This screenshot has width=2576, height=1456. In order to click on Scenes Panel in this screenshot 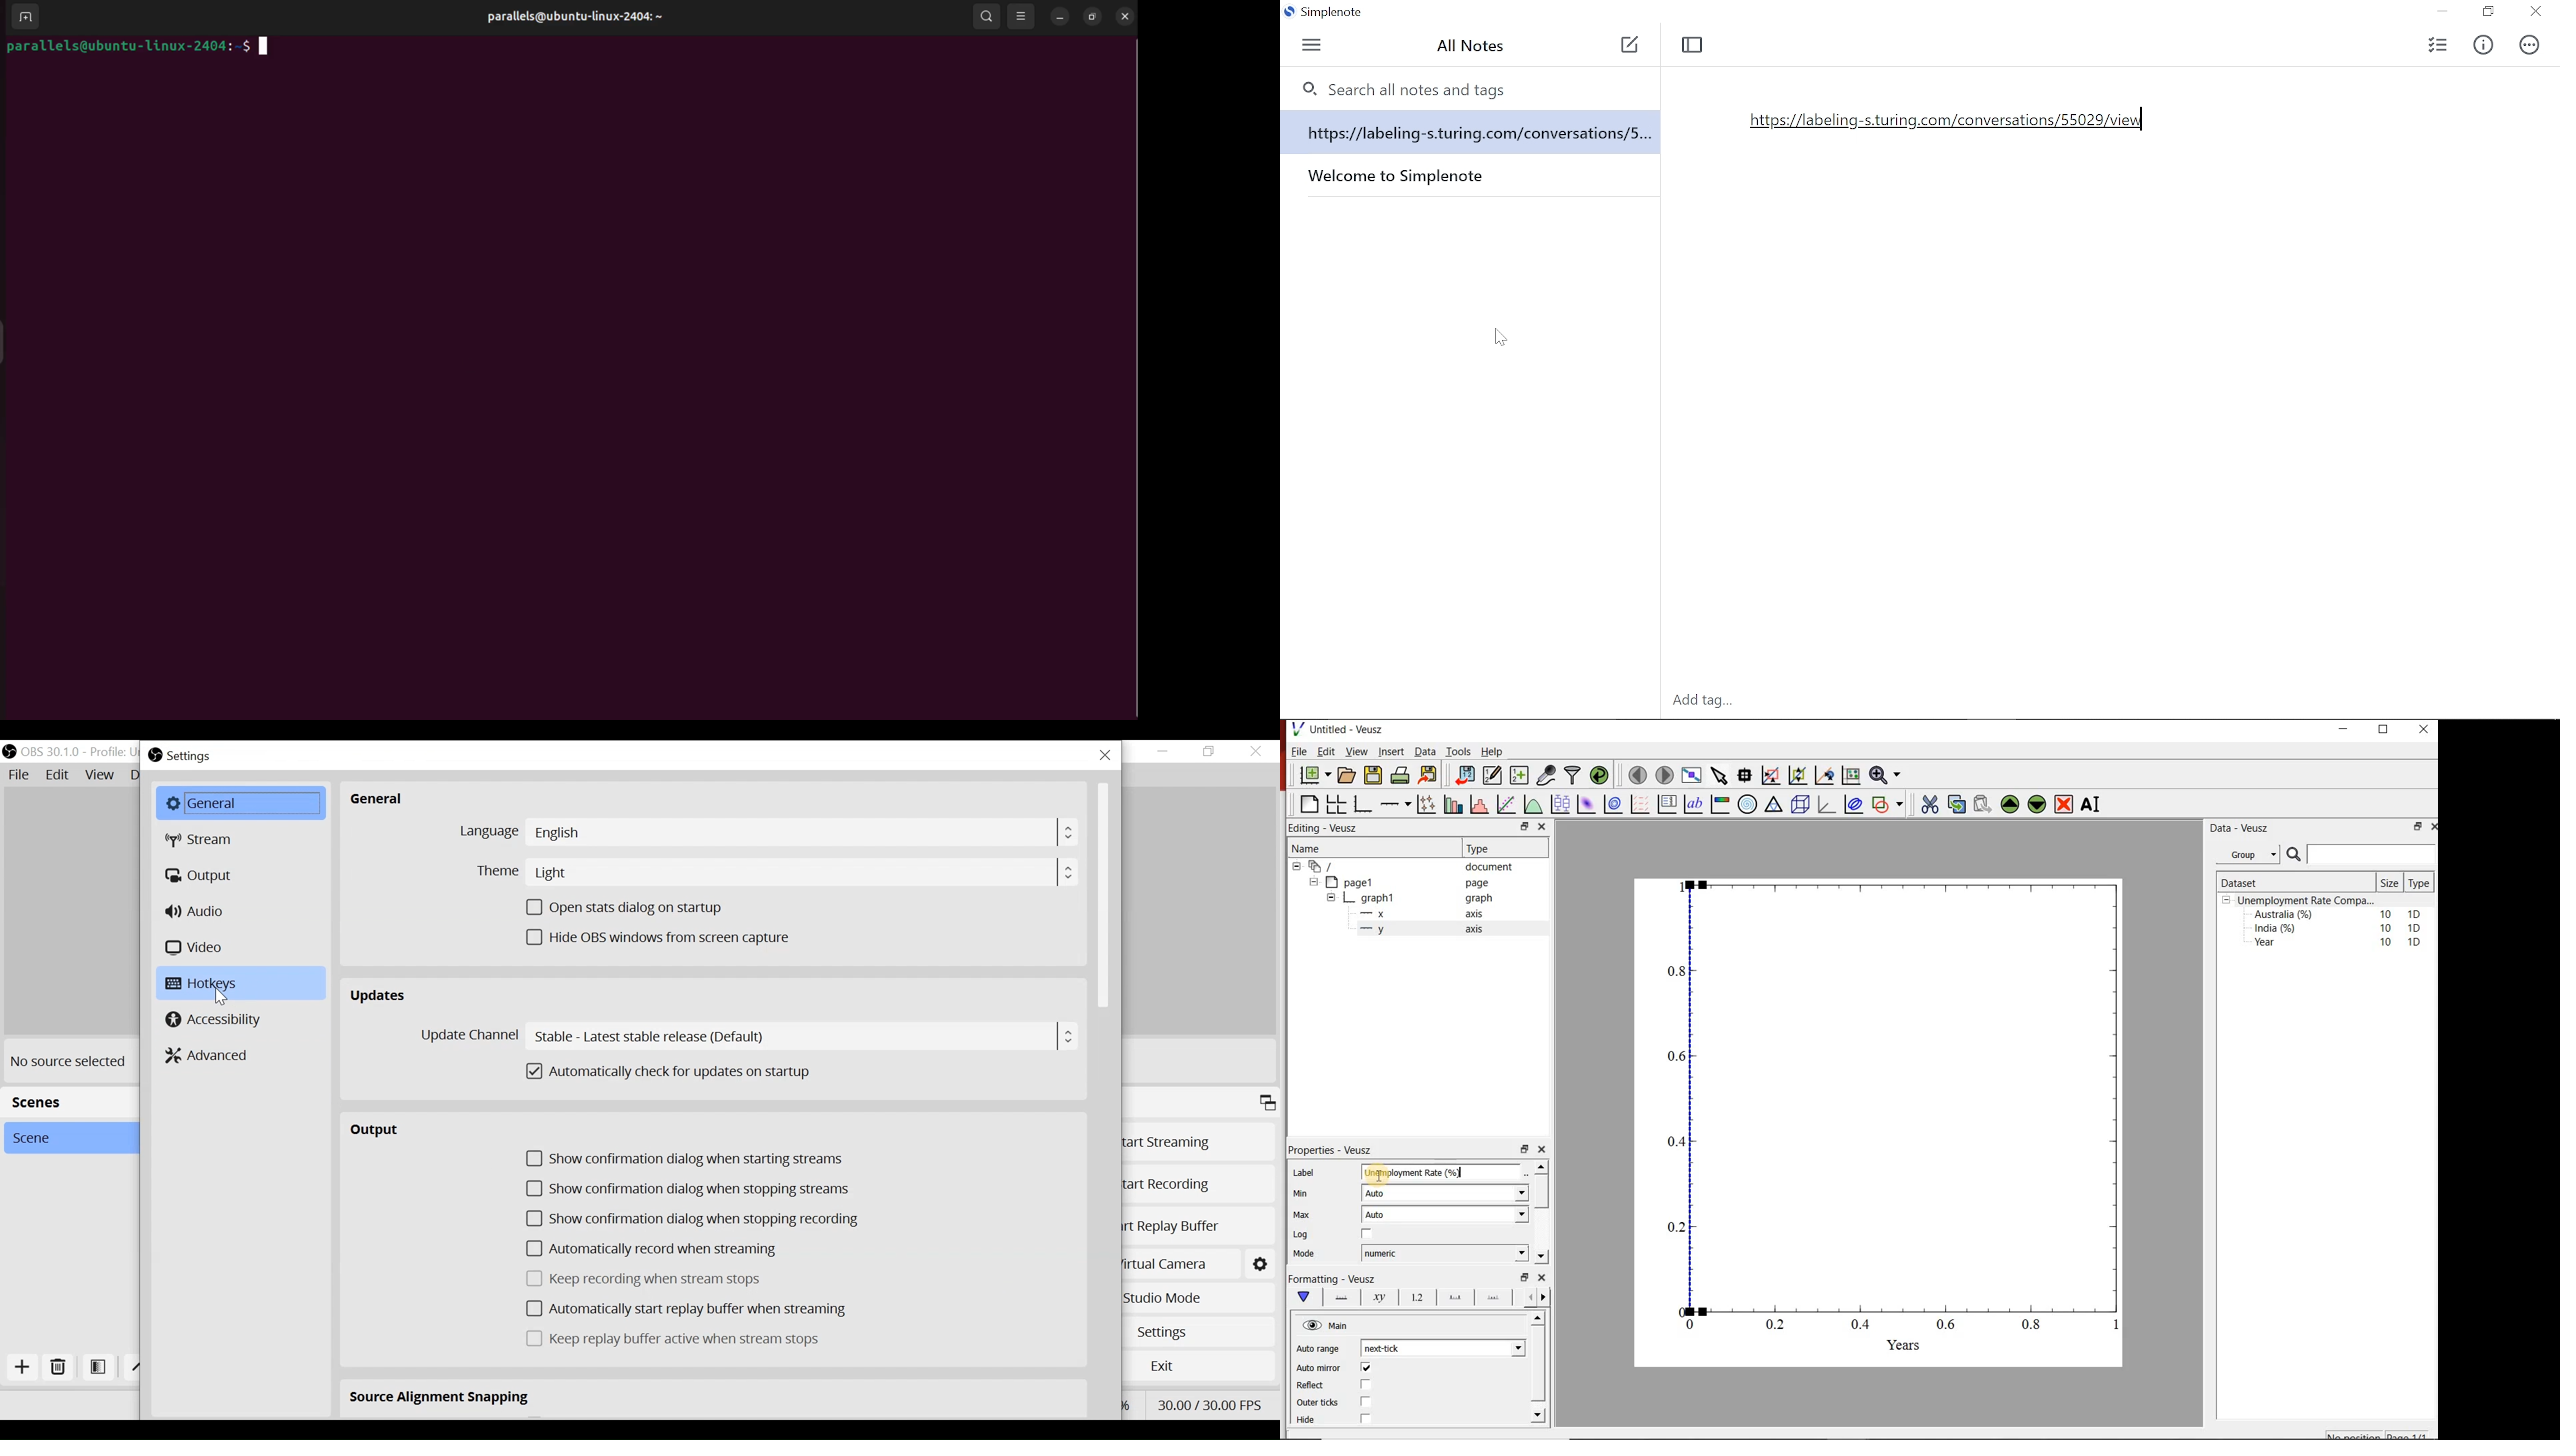, I will do `click(65, 1101)`.